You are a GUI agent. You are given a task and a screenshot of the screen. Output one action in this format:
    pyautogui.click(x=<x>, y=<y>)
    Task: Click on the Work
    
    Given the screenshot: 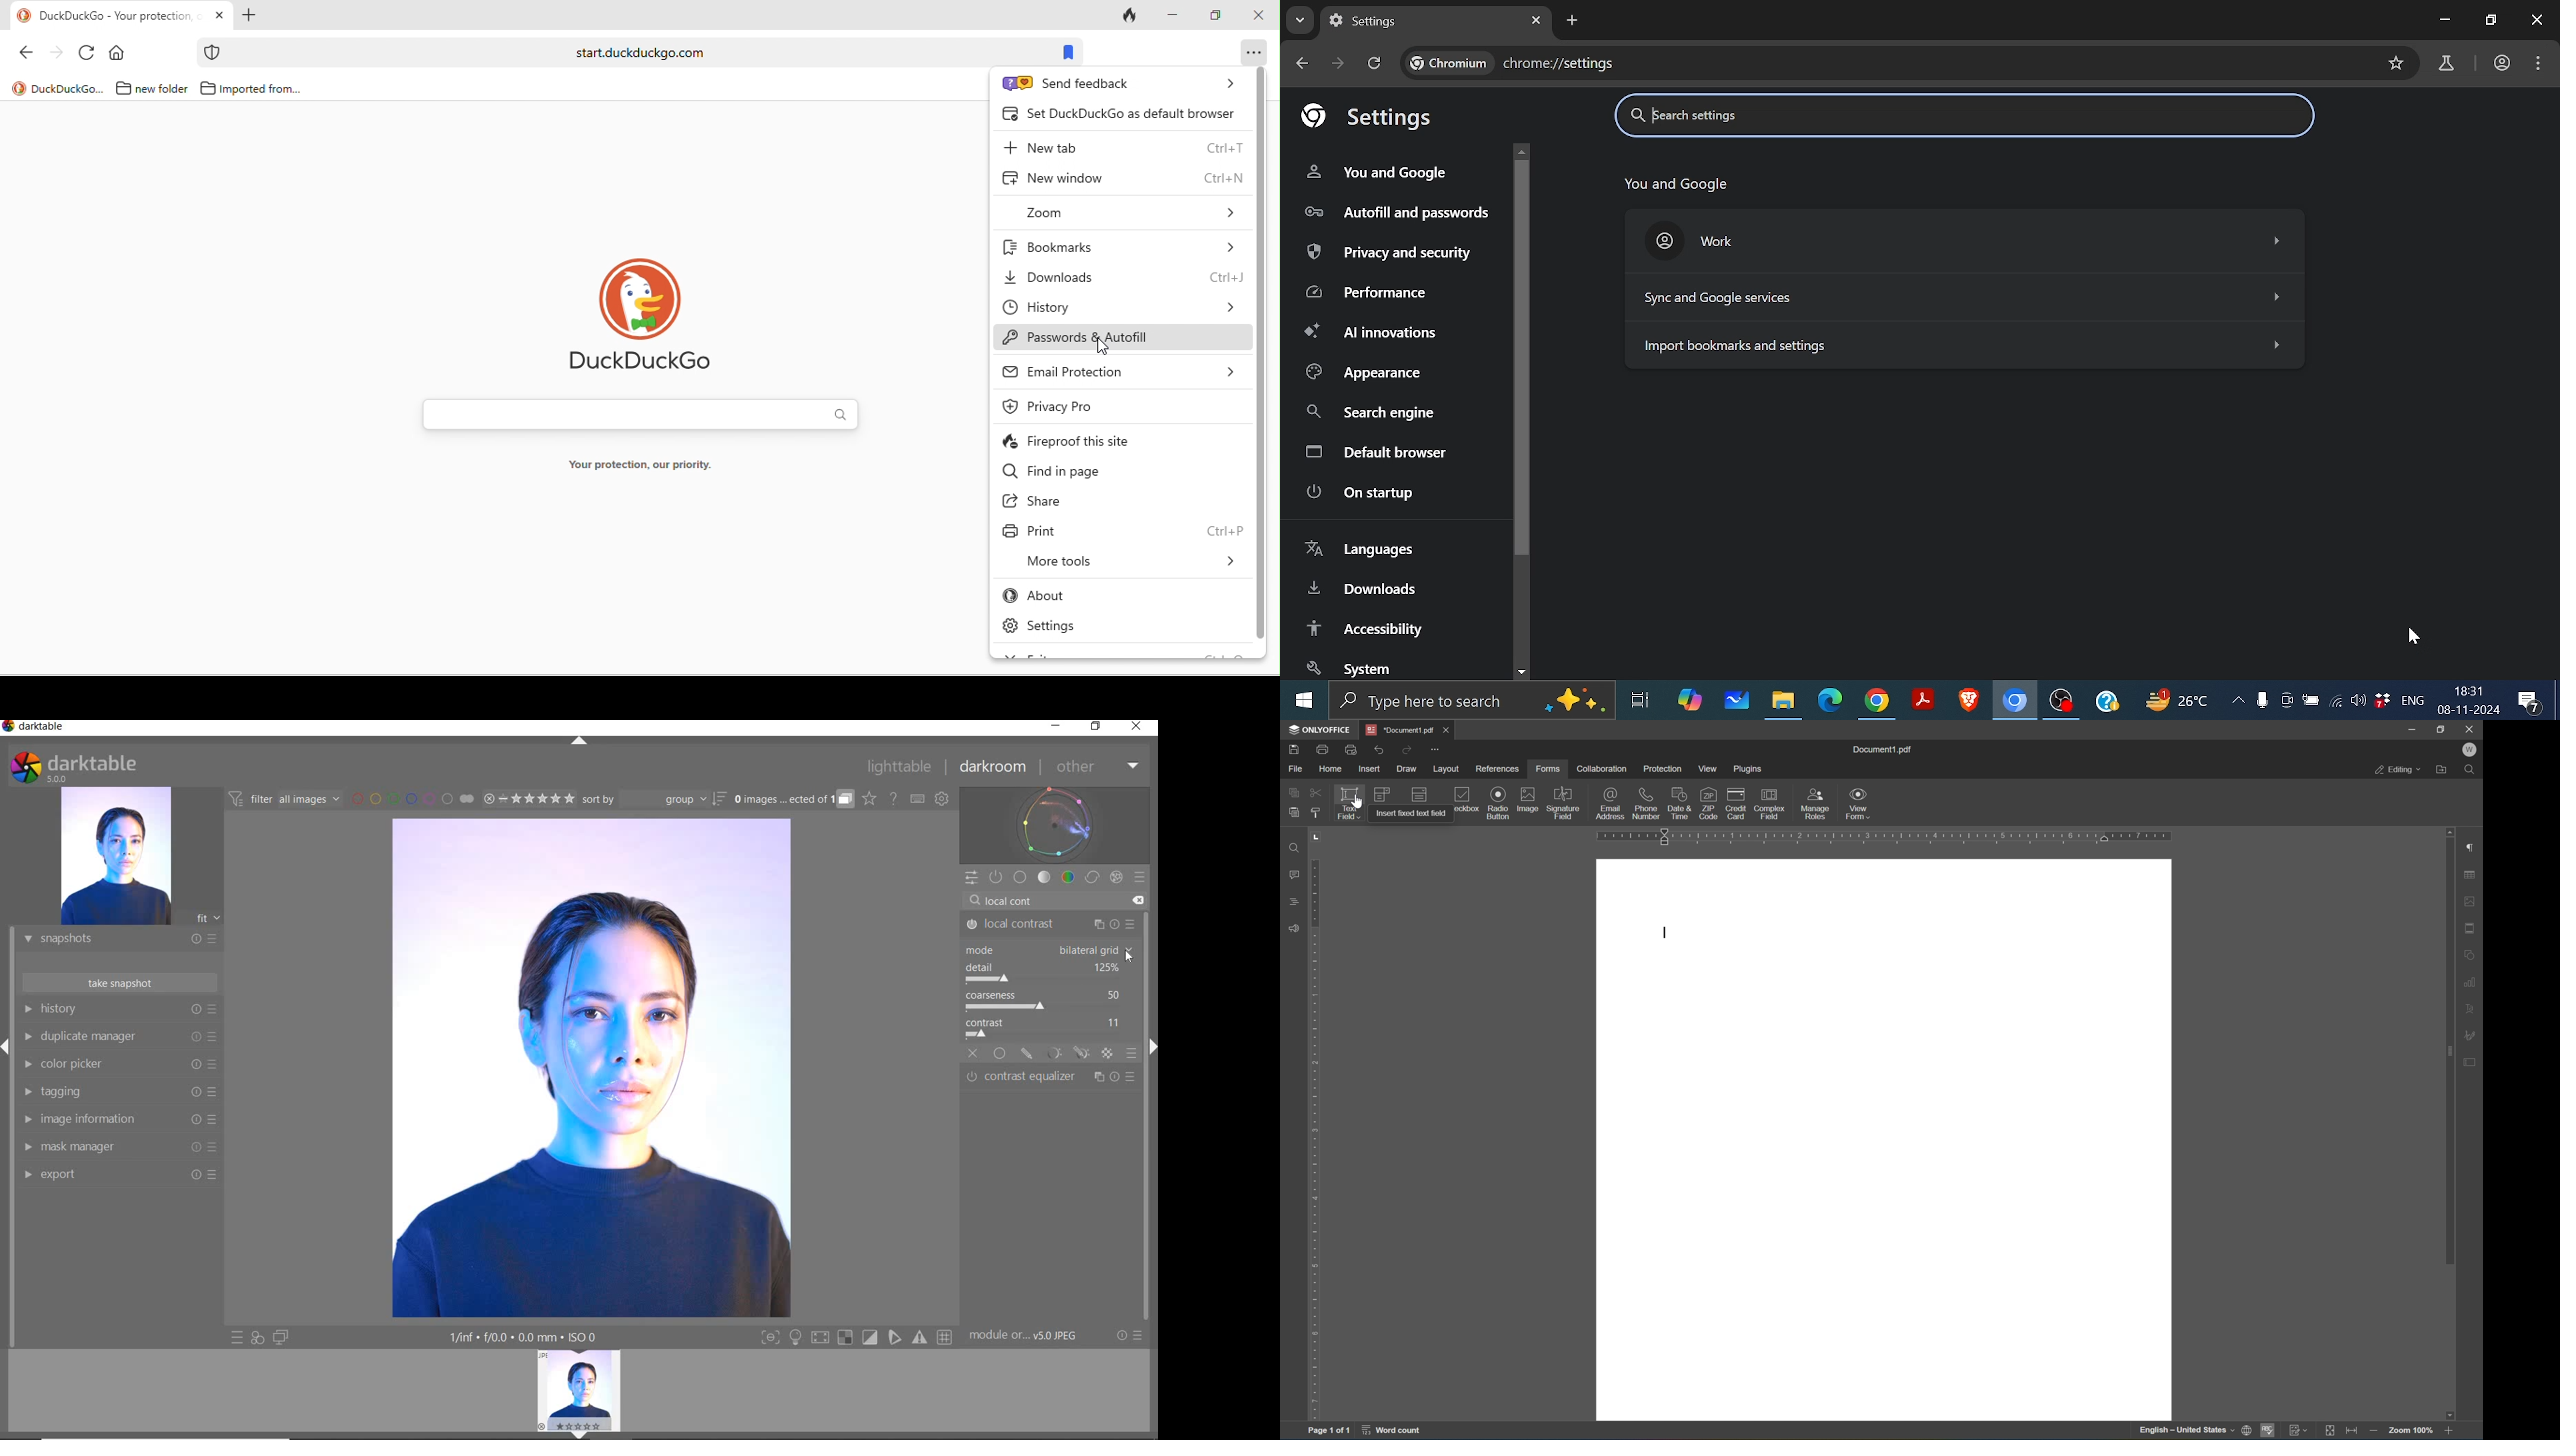 What is the action you would take?
    pyautogui.click(x=1961, y=242)
    